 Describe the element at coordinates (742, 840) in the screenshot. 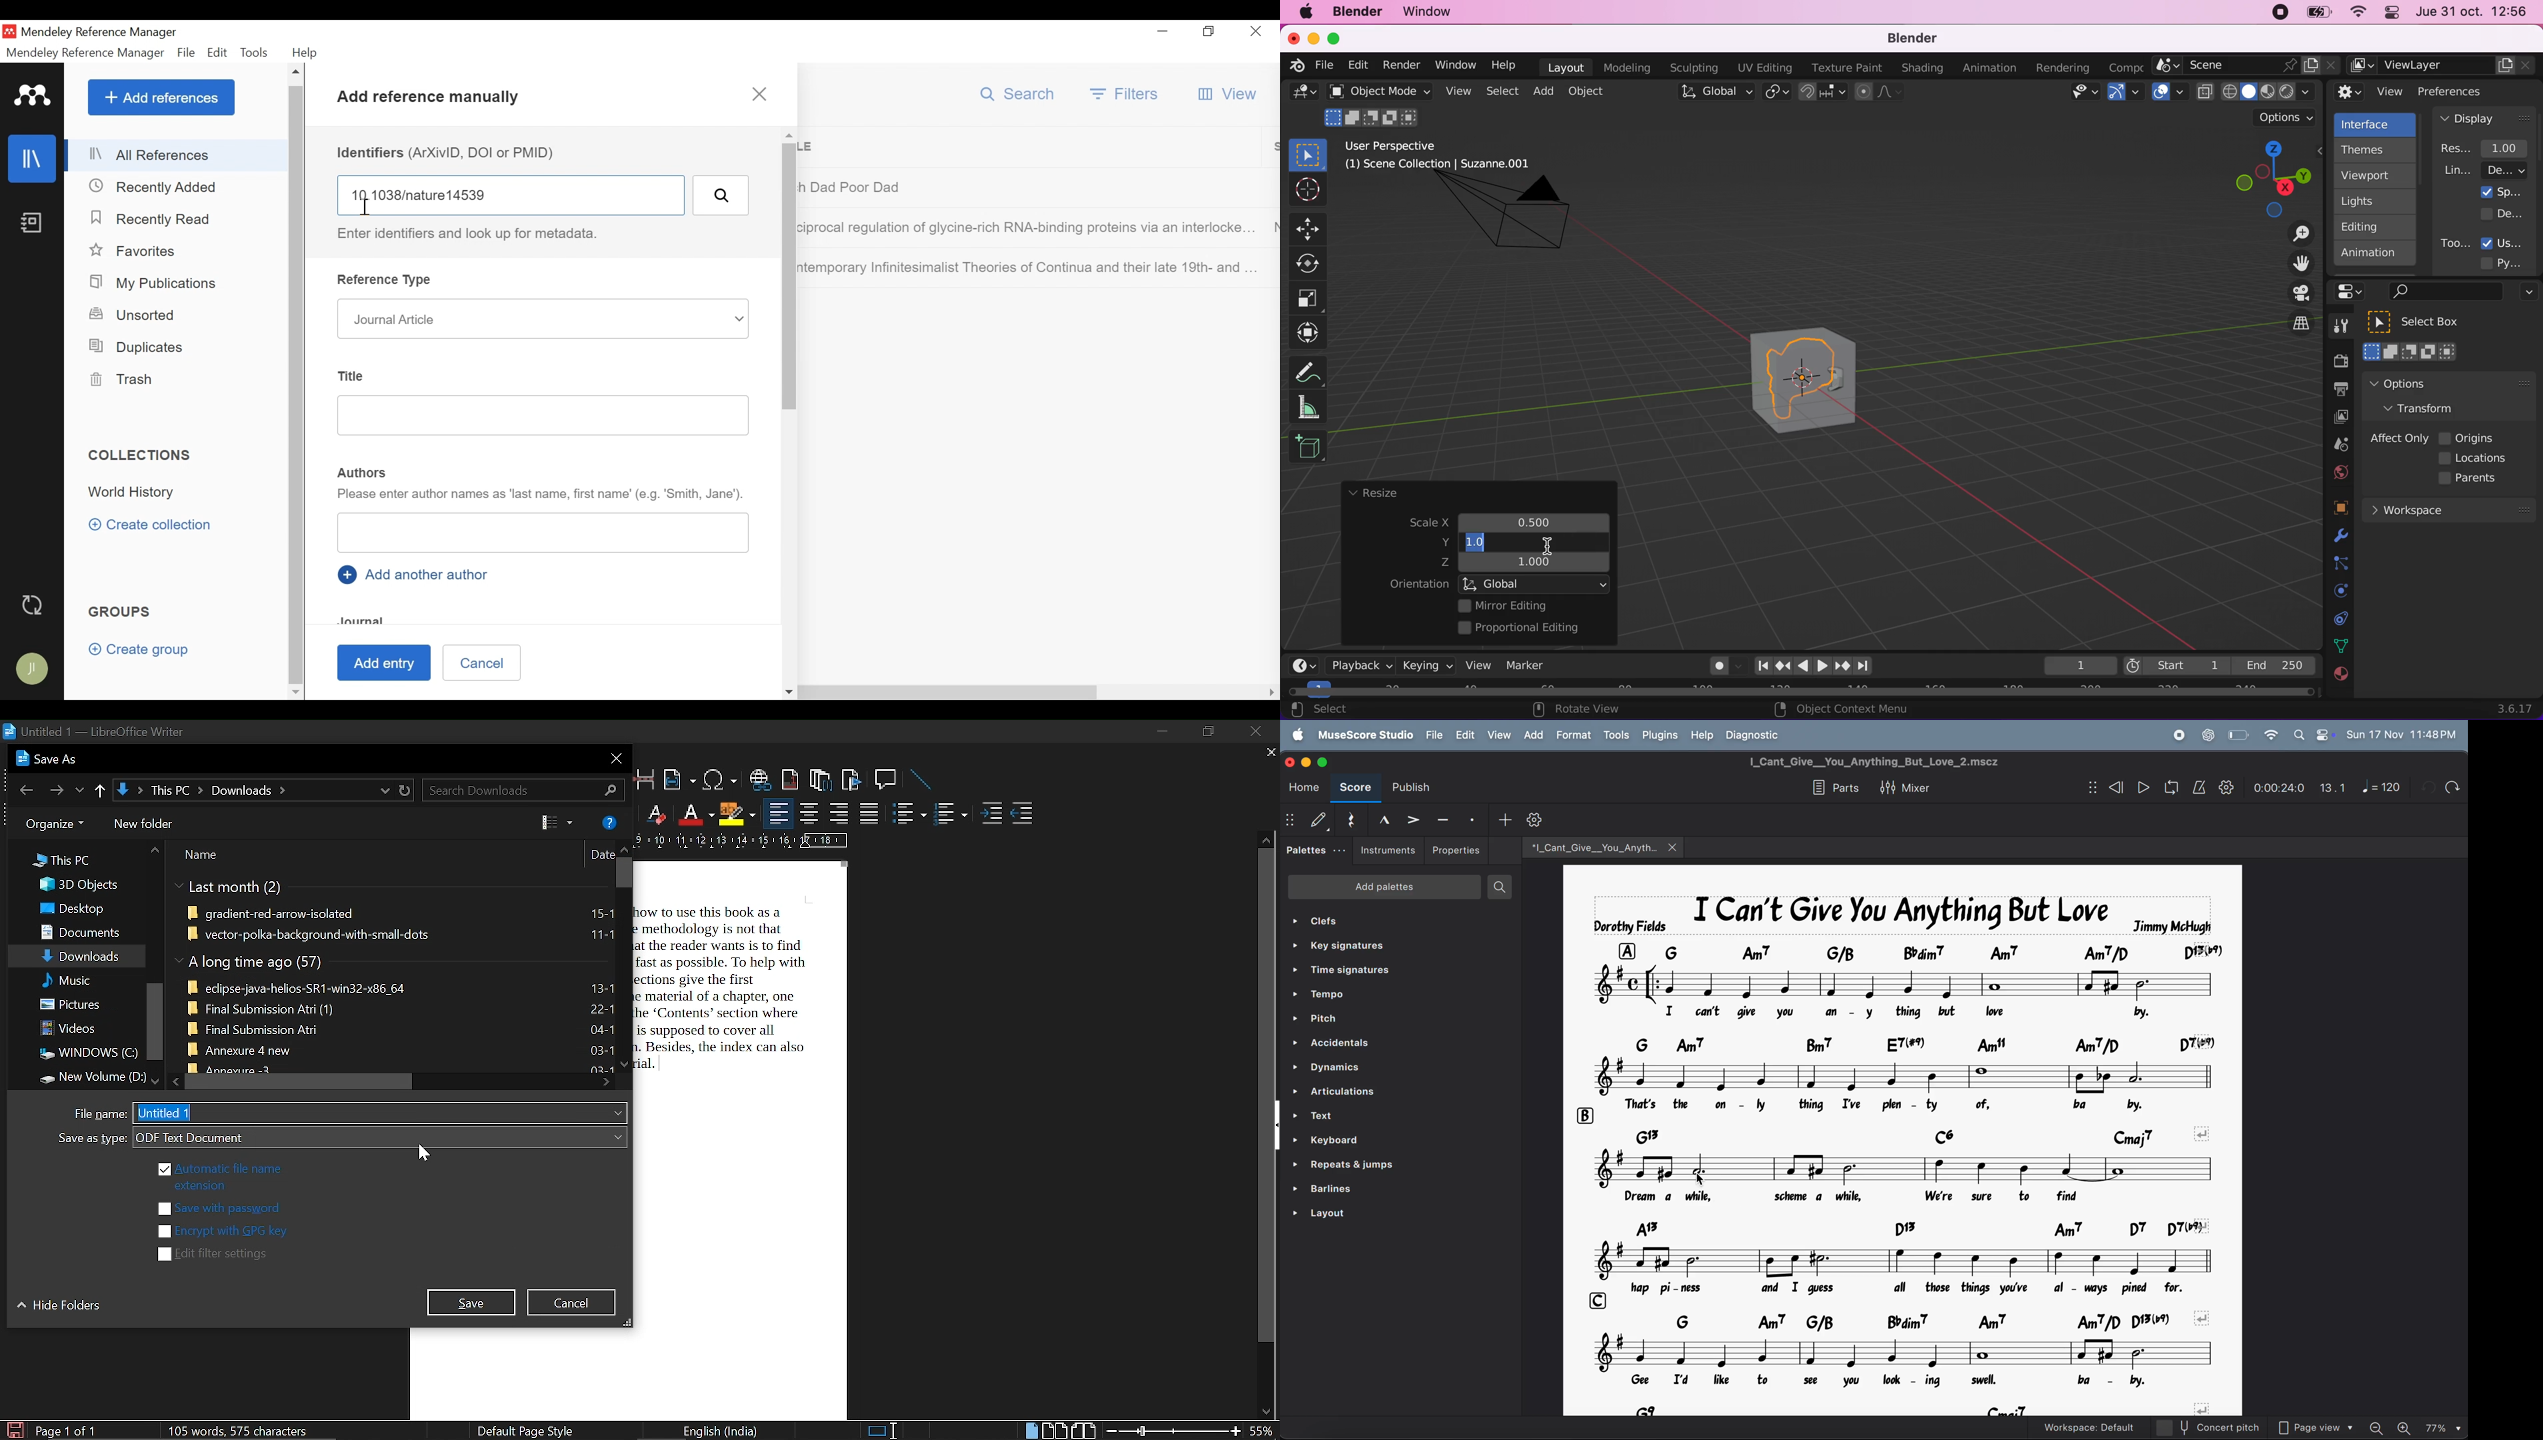

I see `scale` at that location.